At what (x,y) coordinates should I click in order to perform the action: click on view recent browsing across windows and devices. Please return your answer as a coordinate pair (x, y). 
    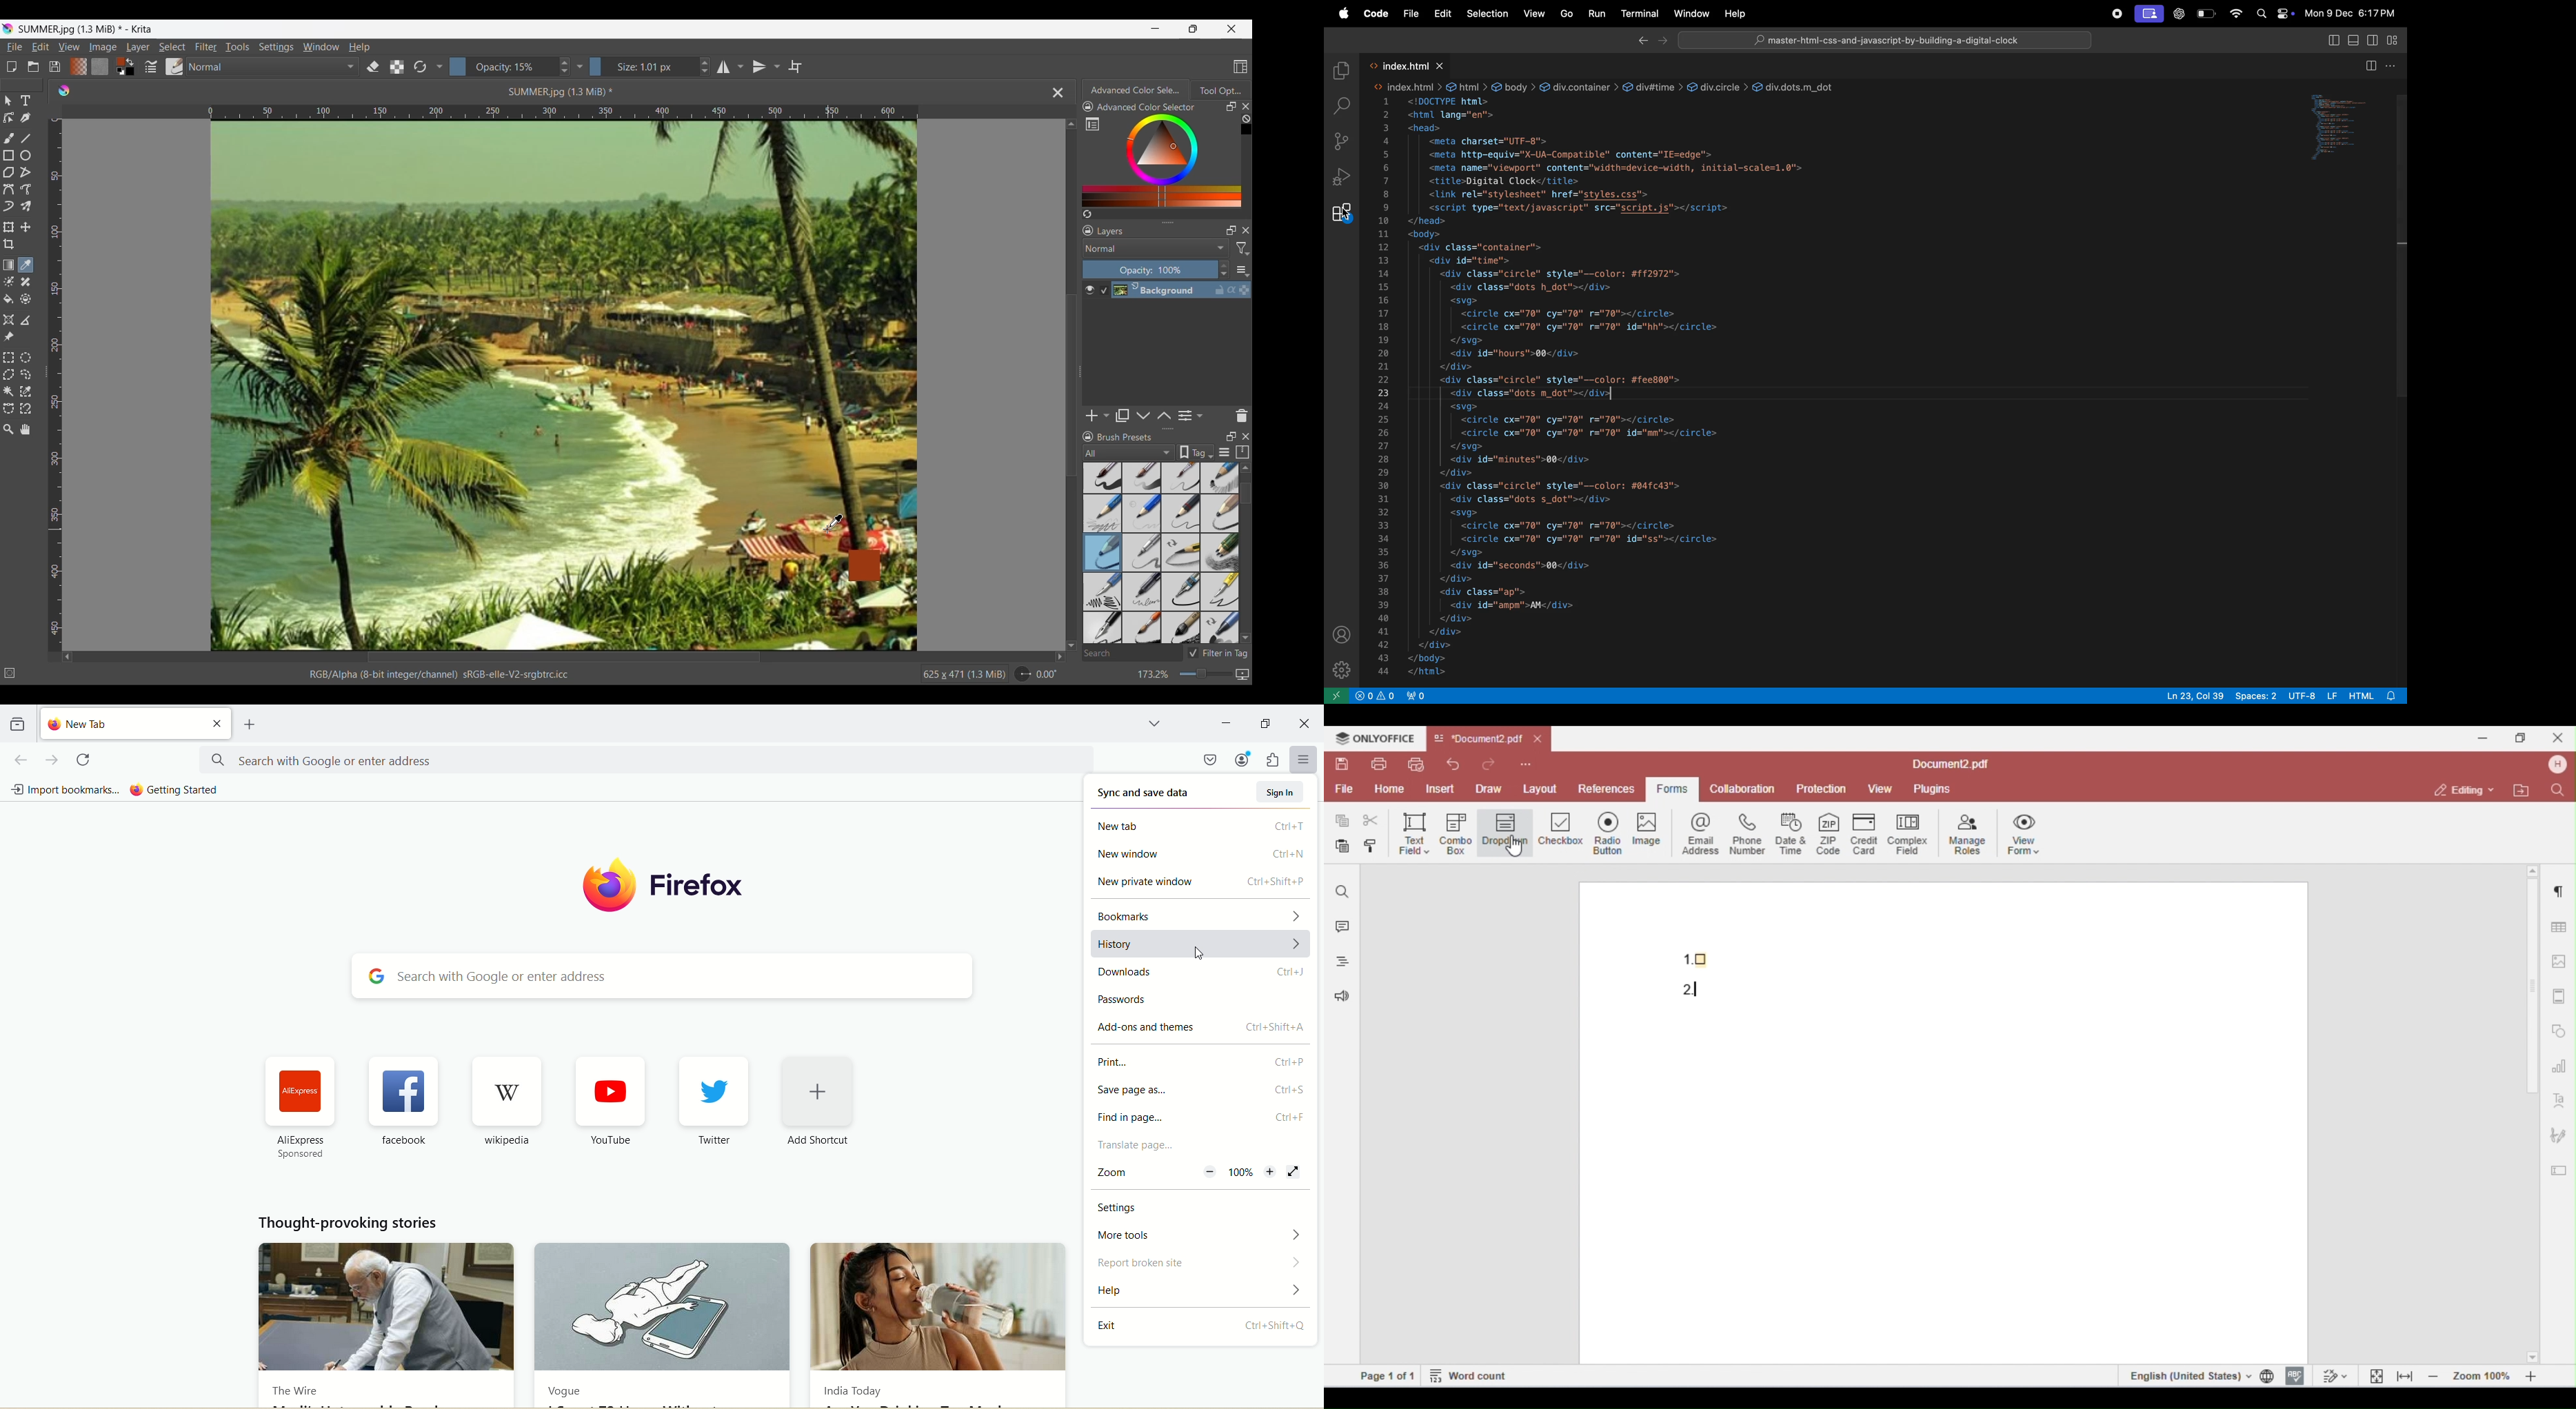
    Looking at the image, I should click on (17, 722).